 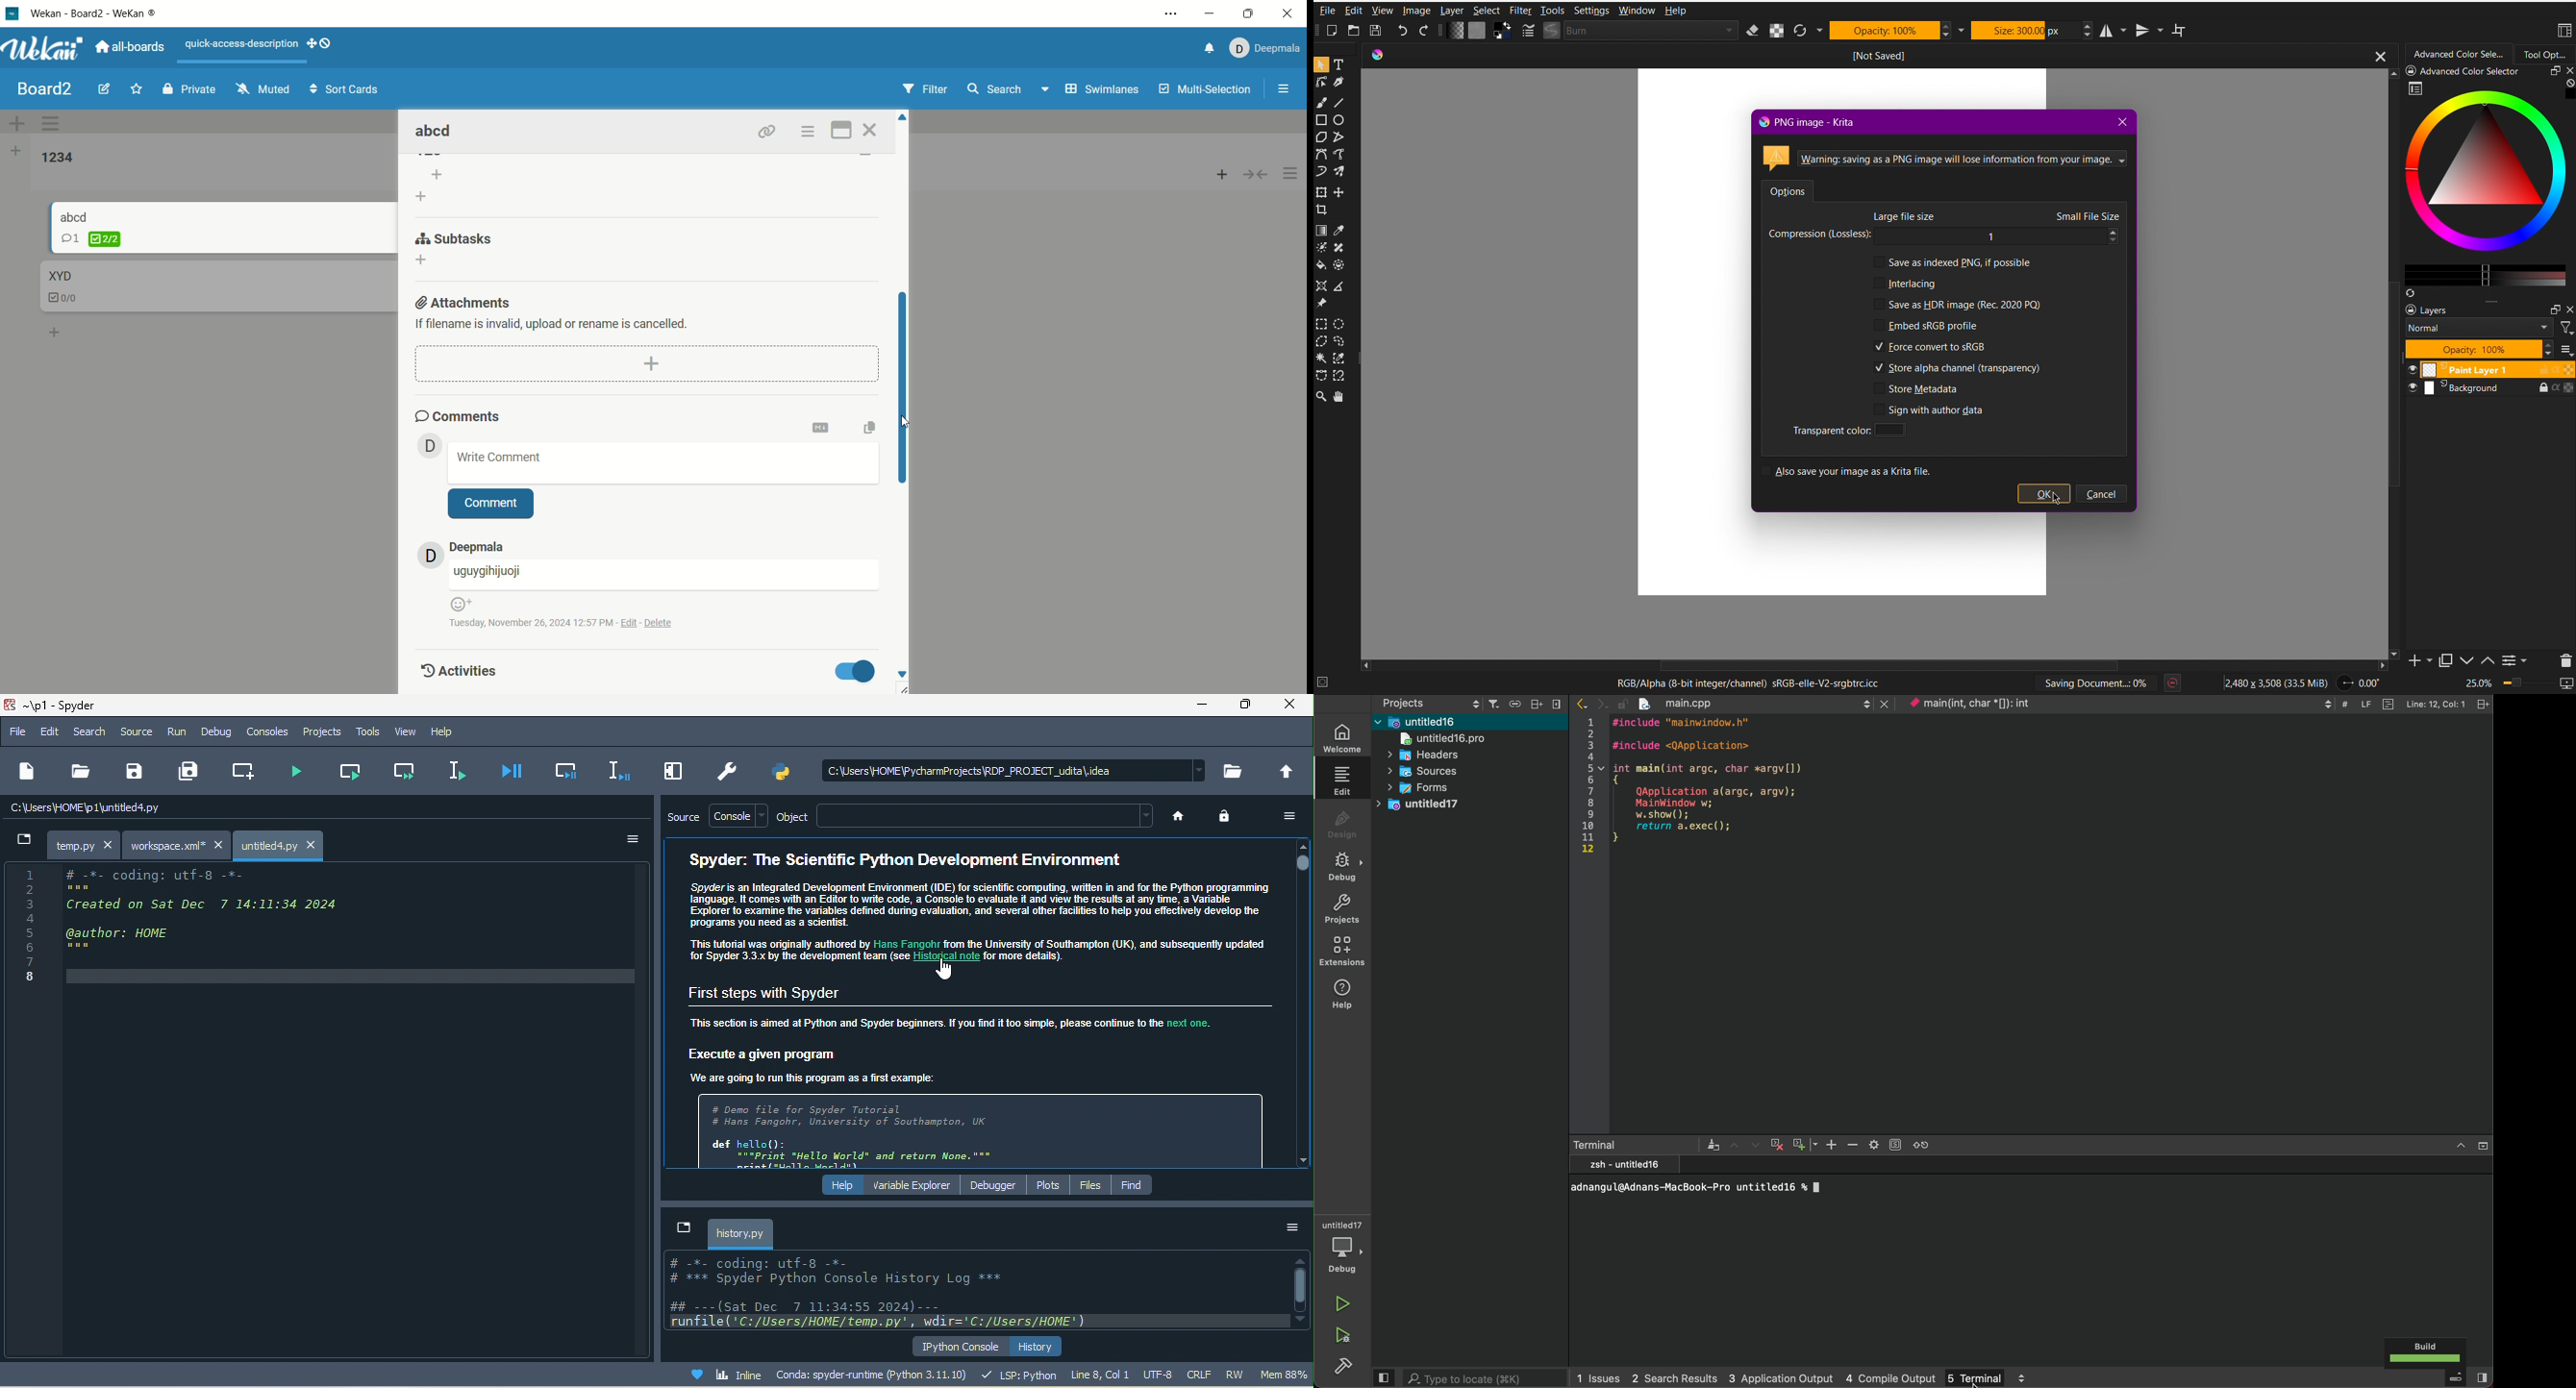 What do you see at coordinates (904, 389) in the screenshot?
I see `vertical scroll bar` at bounding box center [904, 389].